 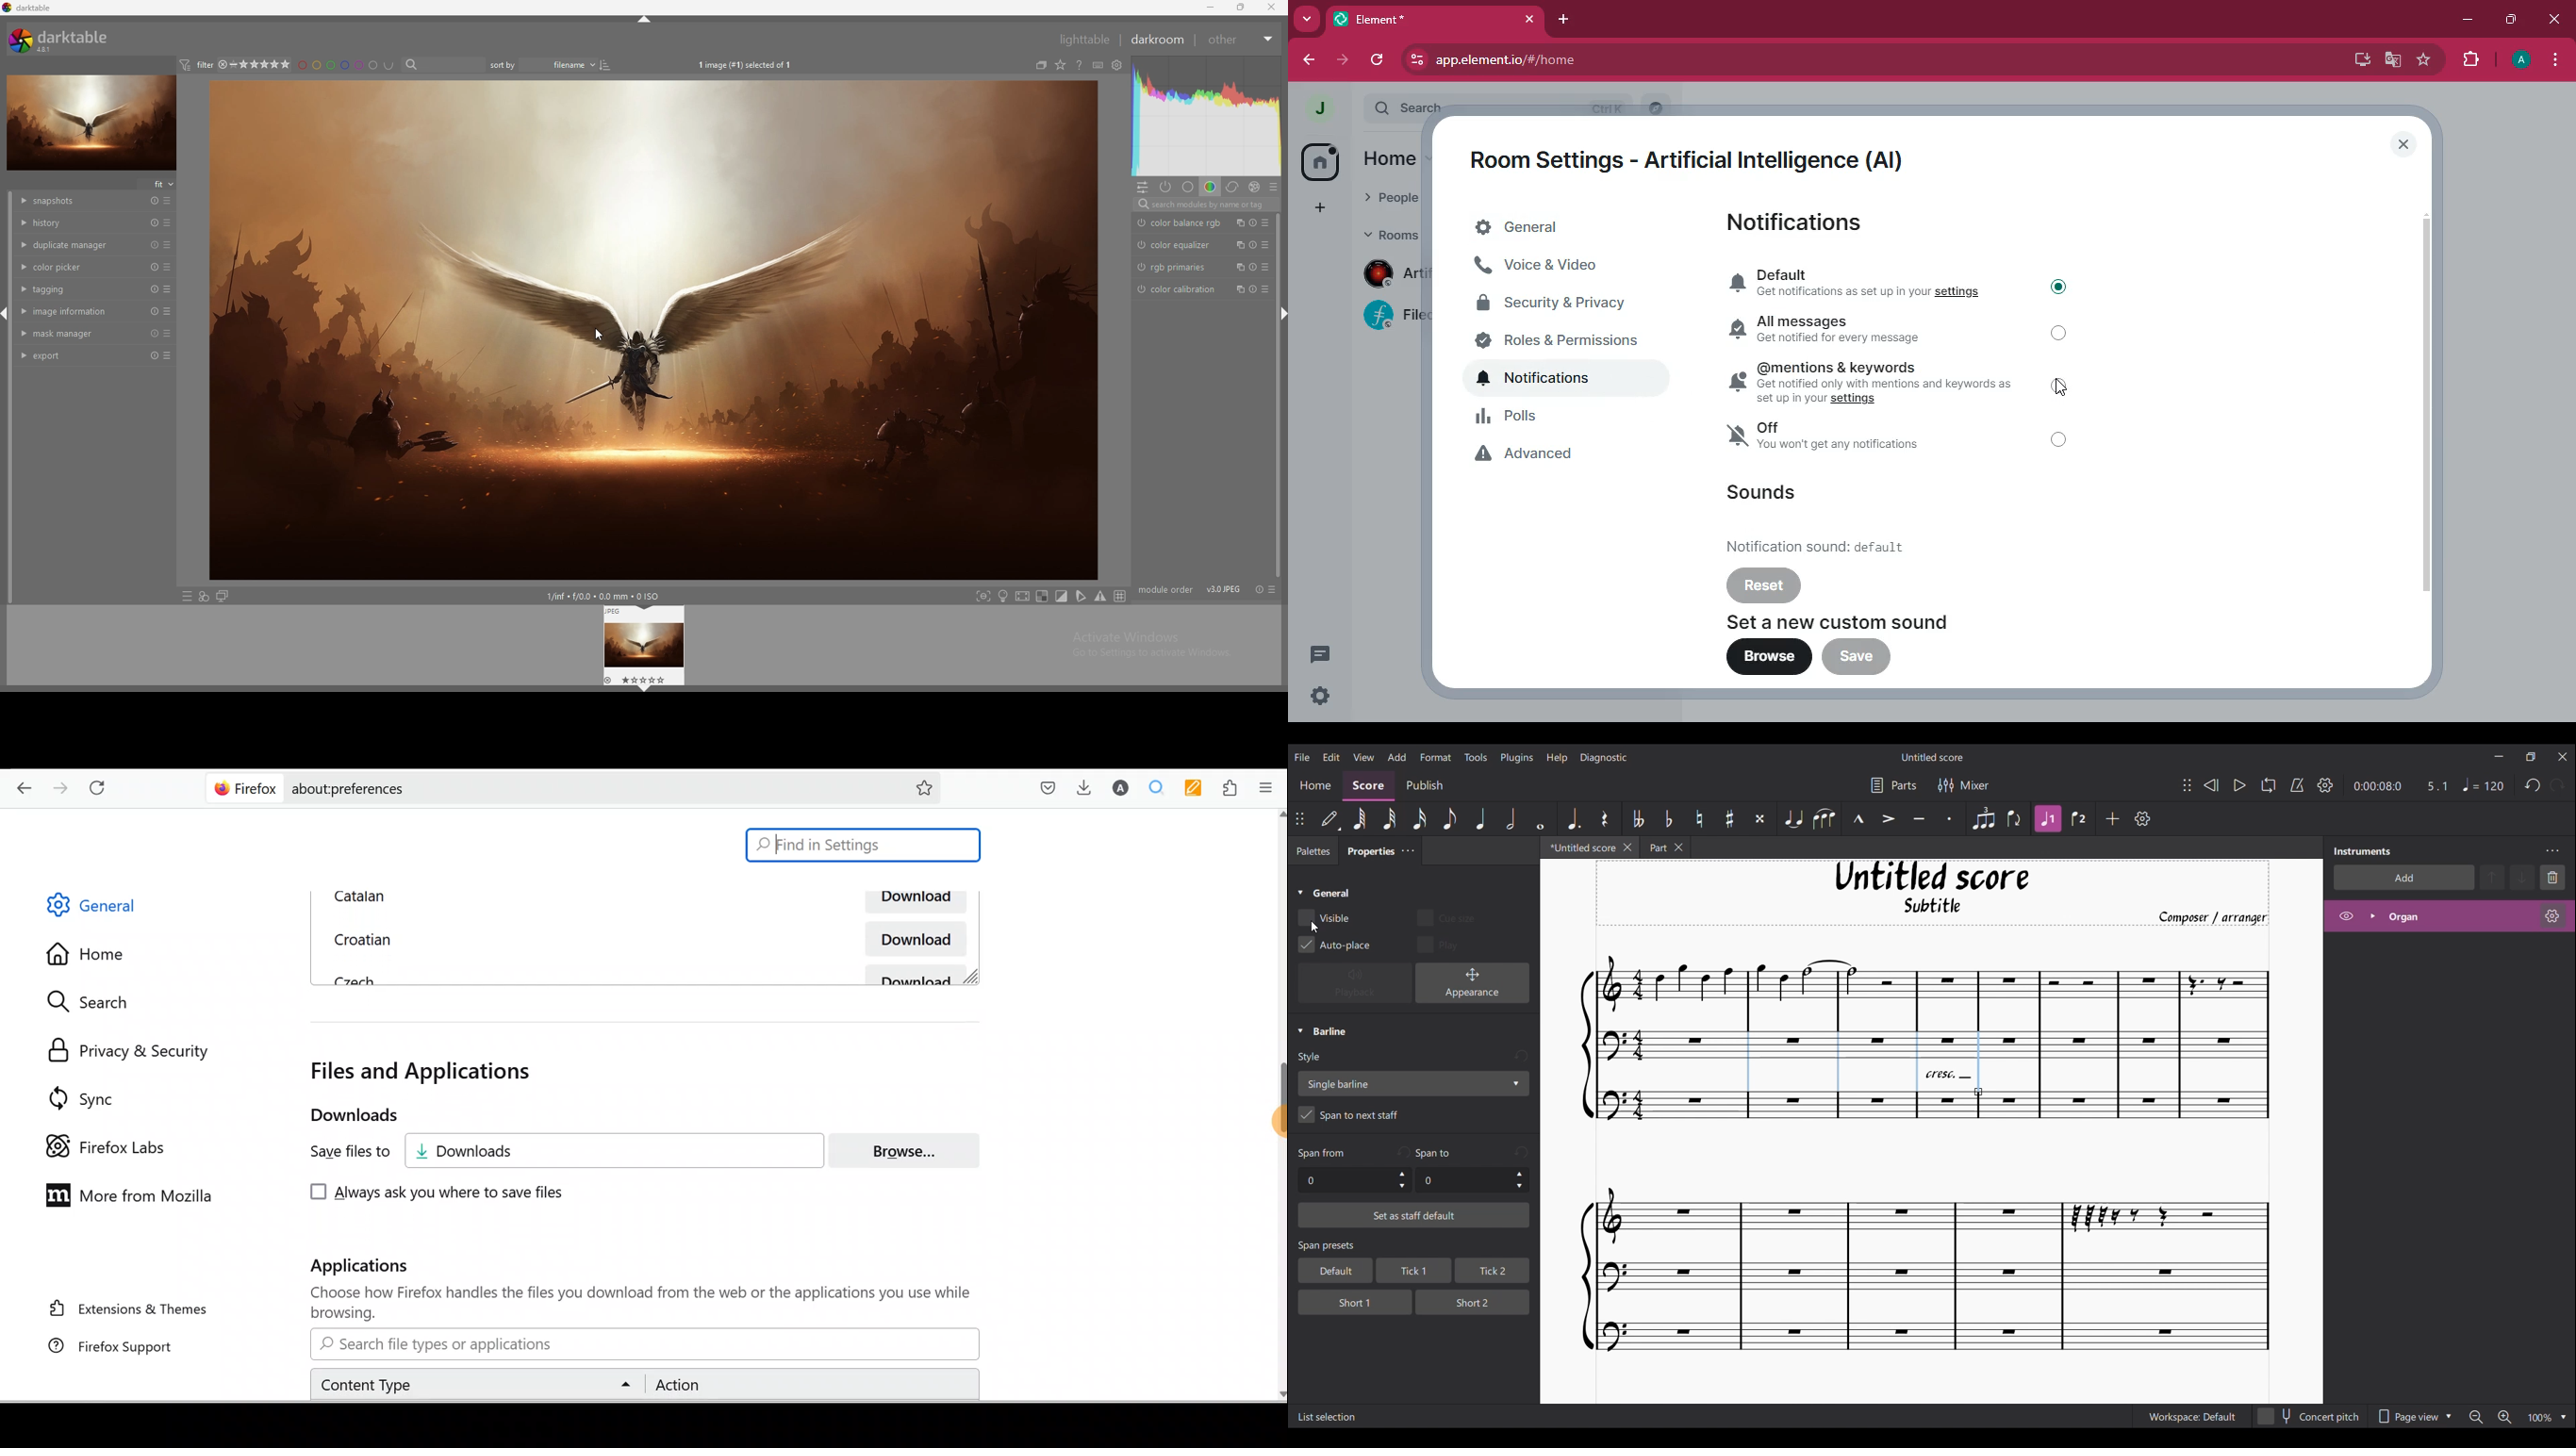 What do you see at coordinates (2426, 404) in the screenshot?
I see `scrollbar` at bounding box center [2426, 404].